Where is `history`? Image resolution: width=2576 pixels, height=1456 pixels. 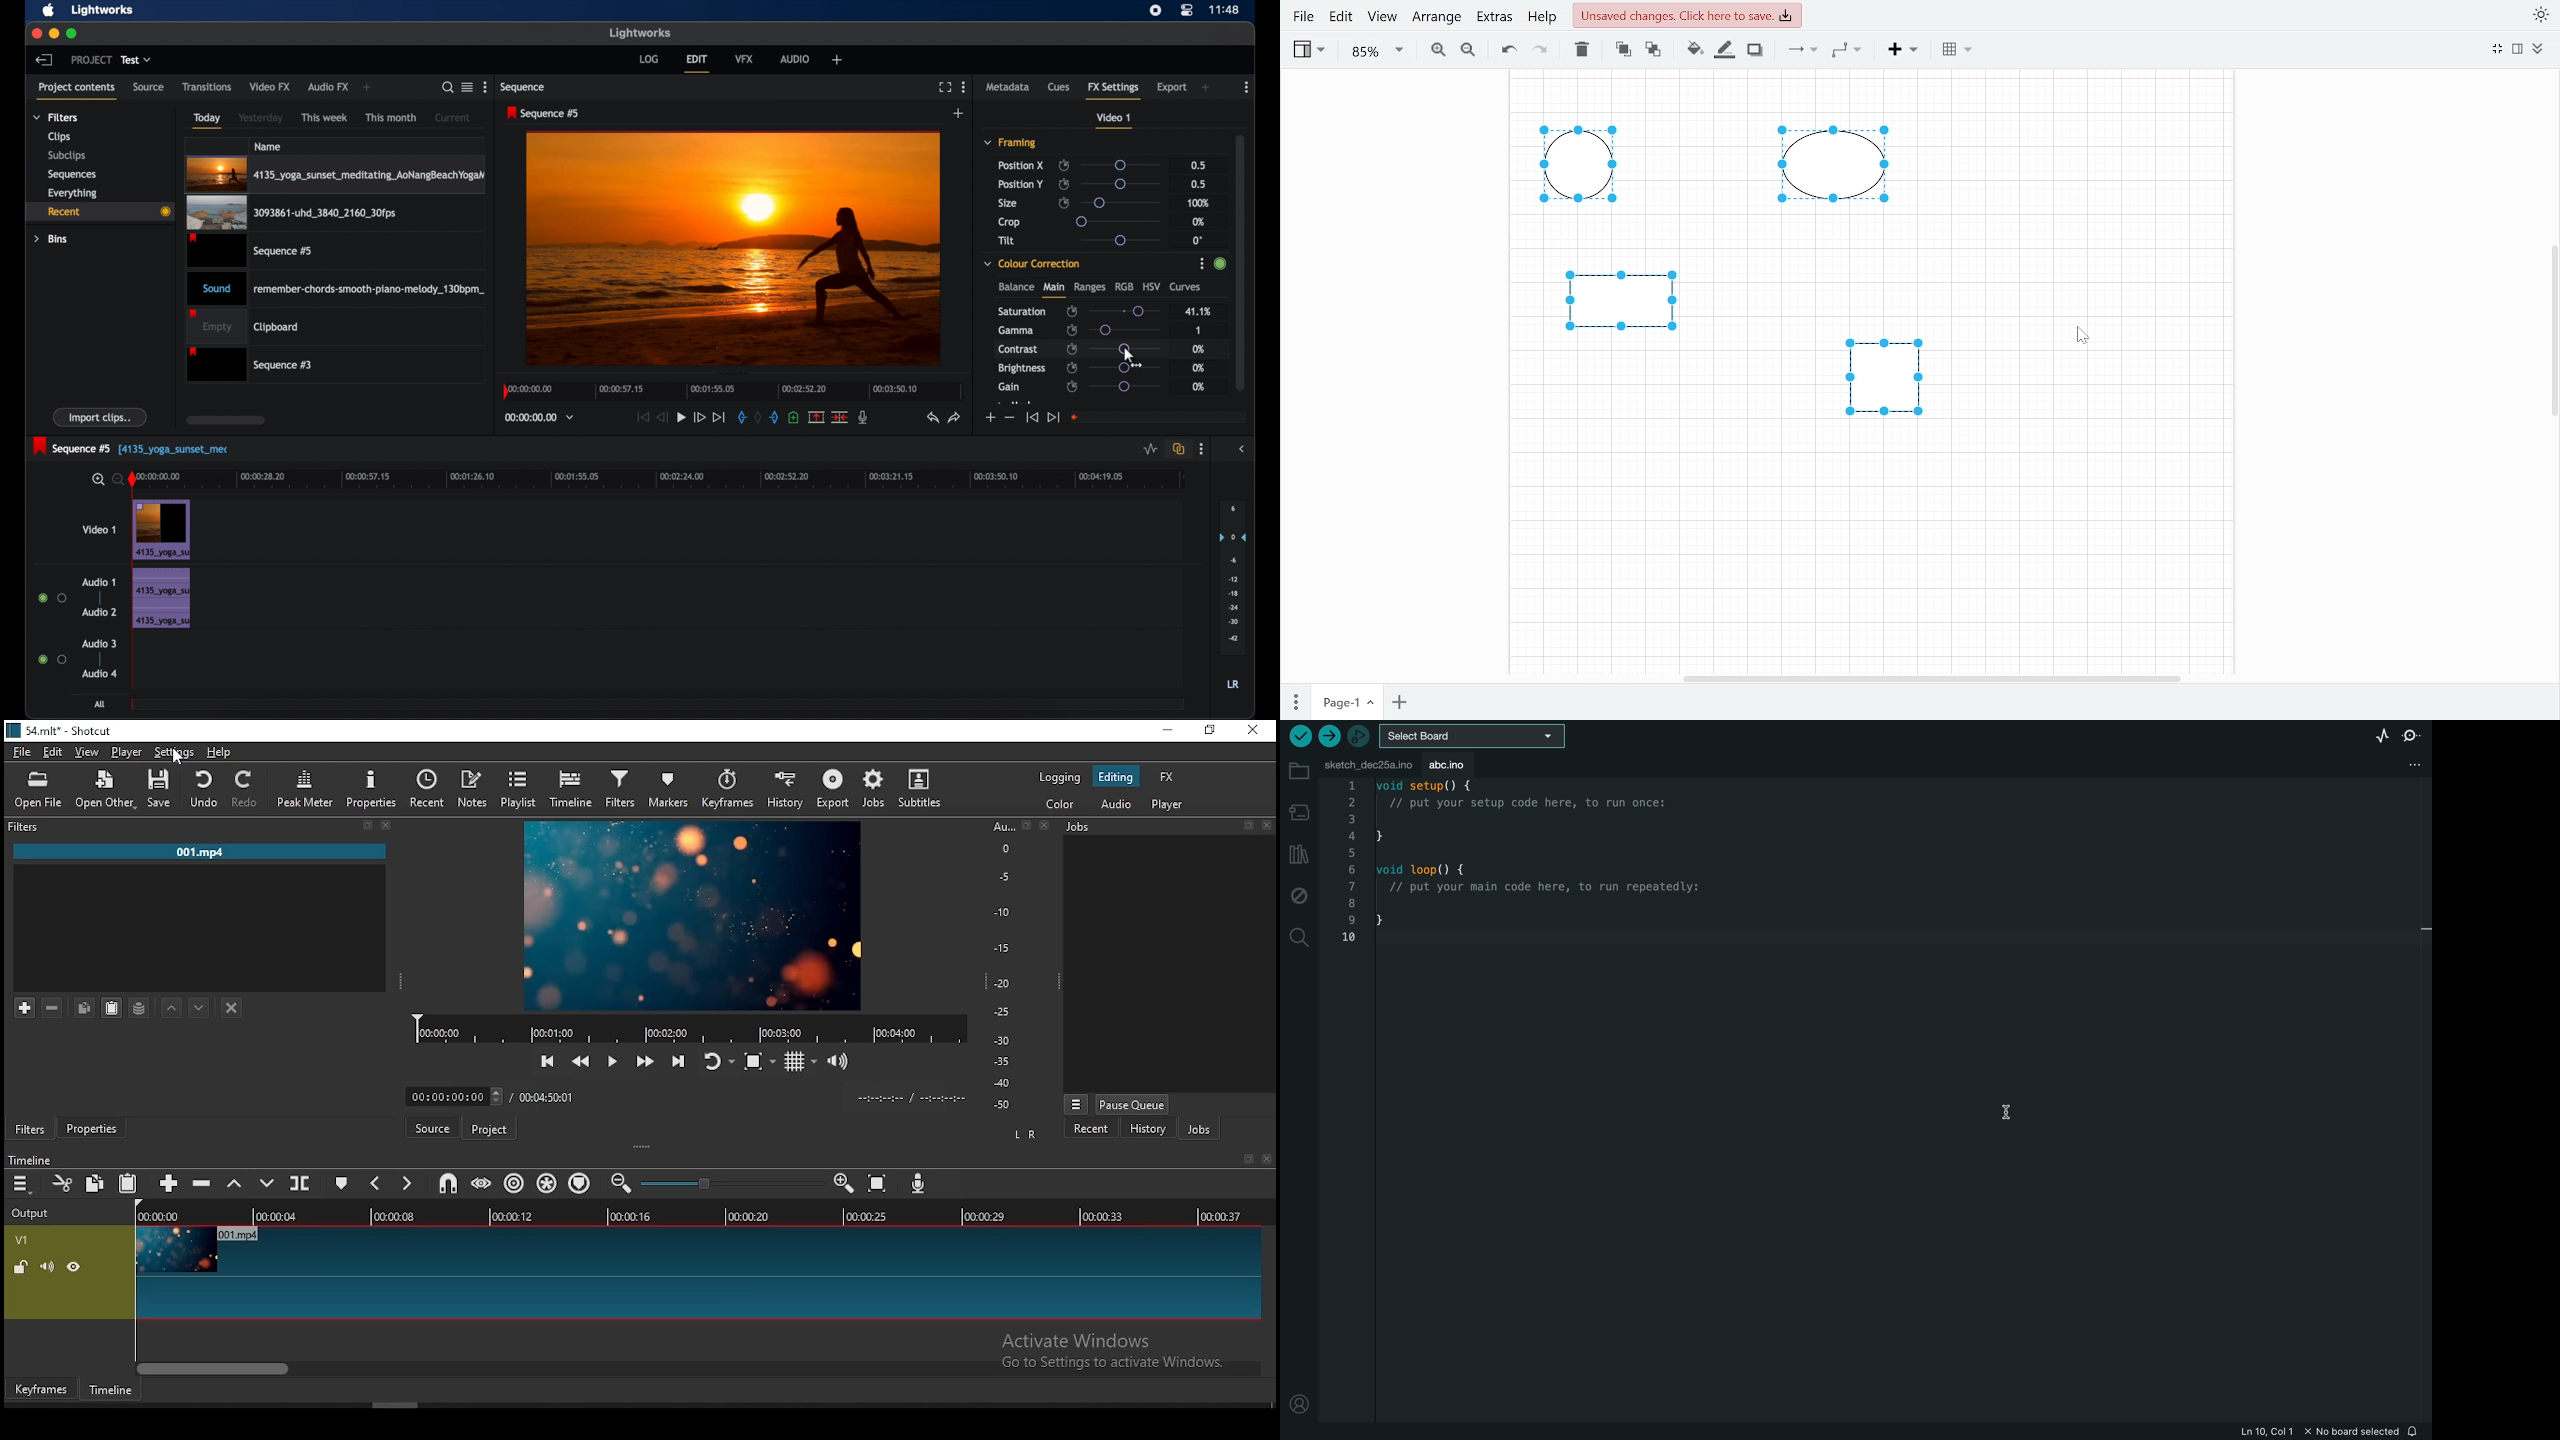
history is located at coordinates (1147, 1131).